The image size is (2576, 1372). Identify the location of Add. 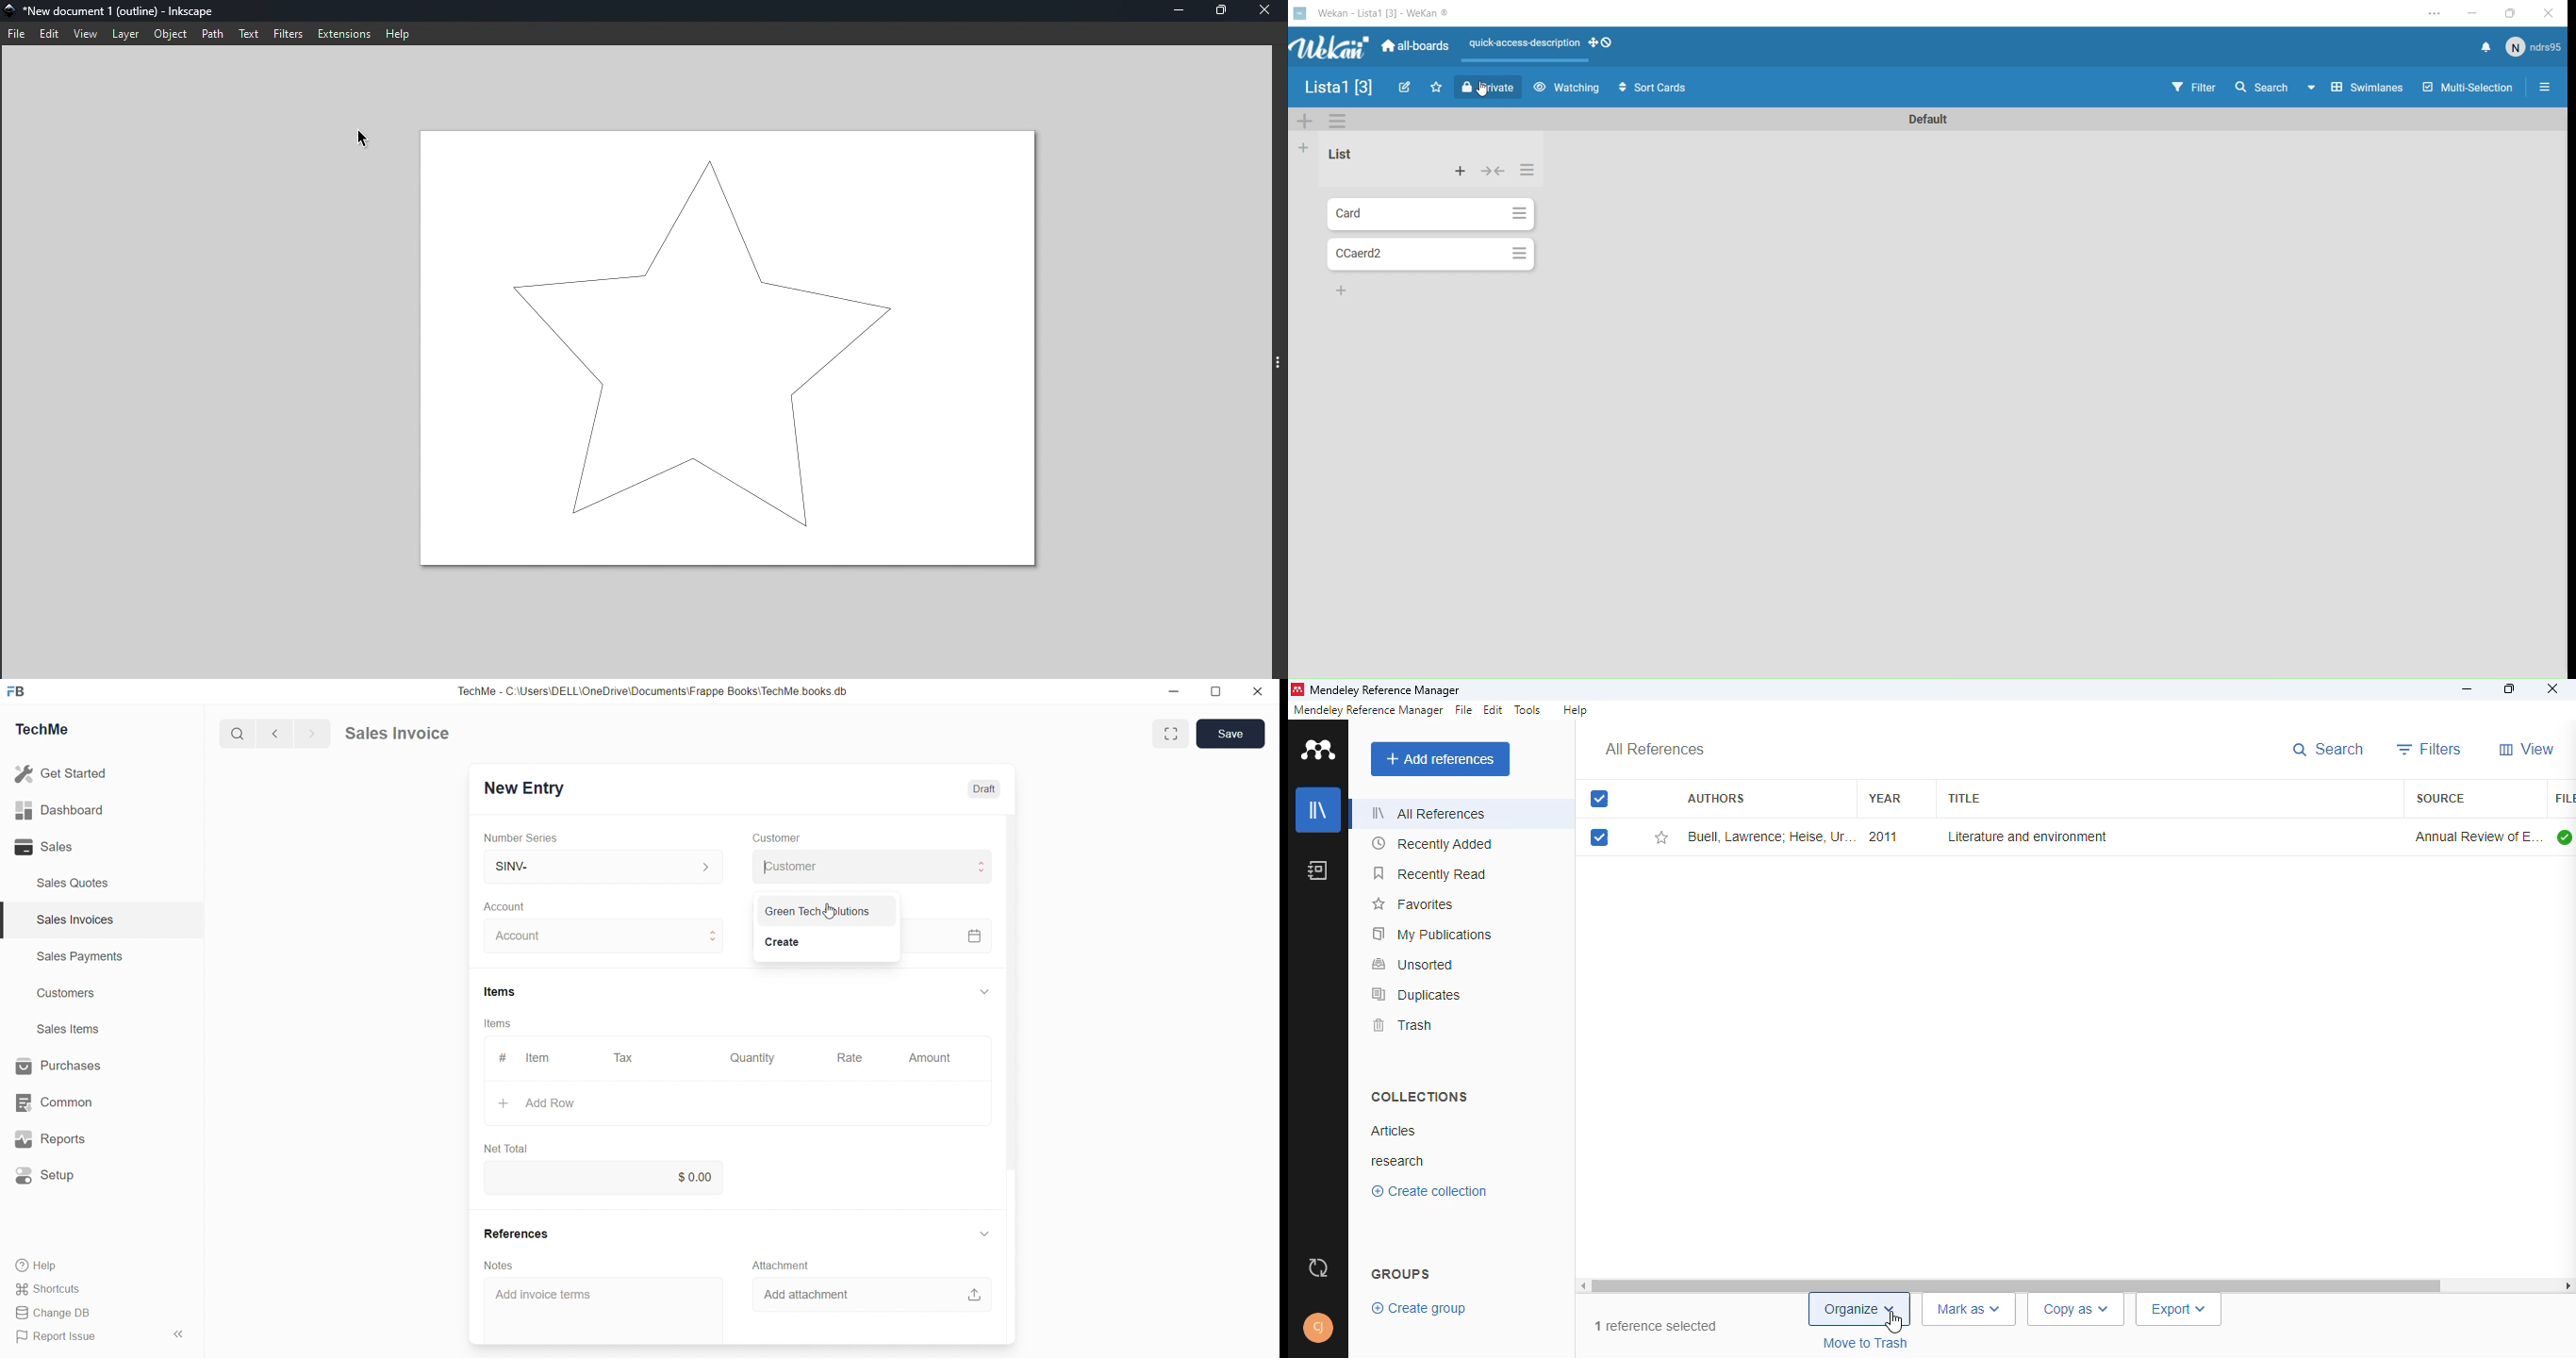
(1306, 122).